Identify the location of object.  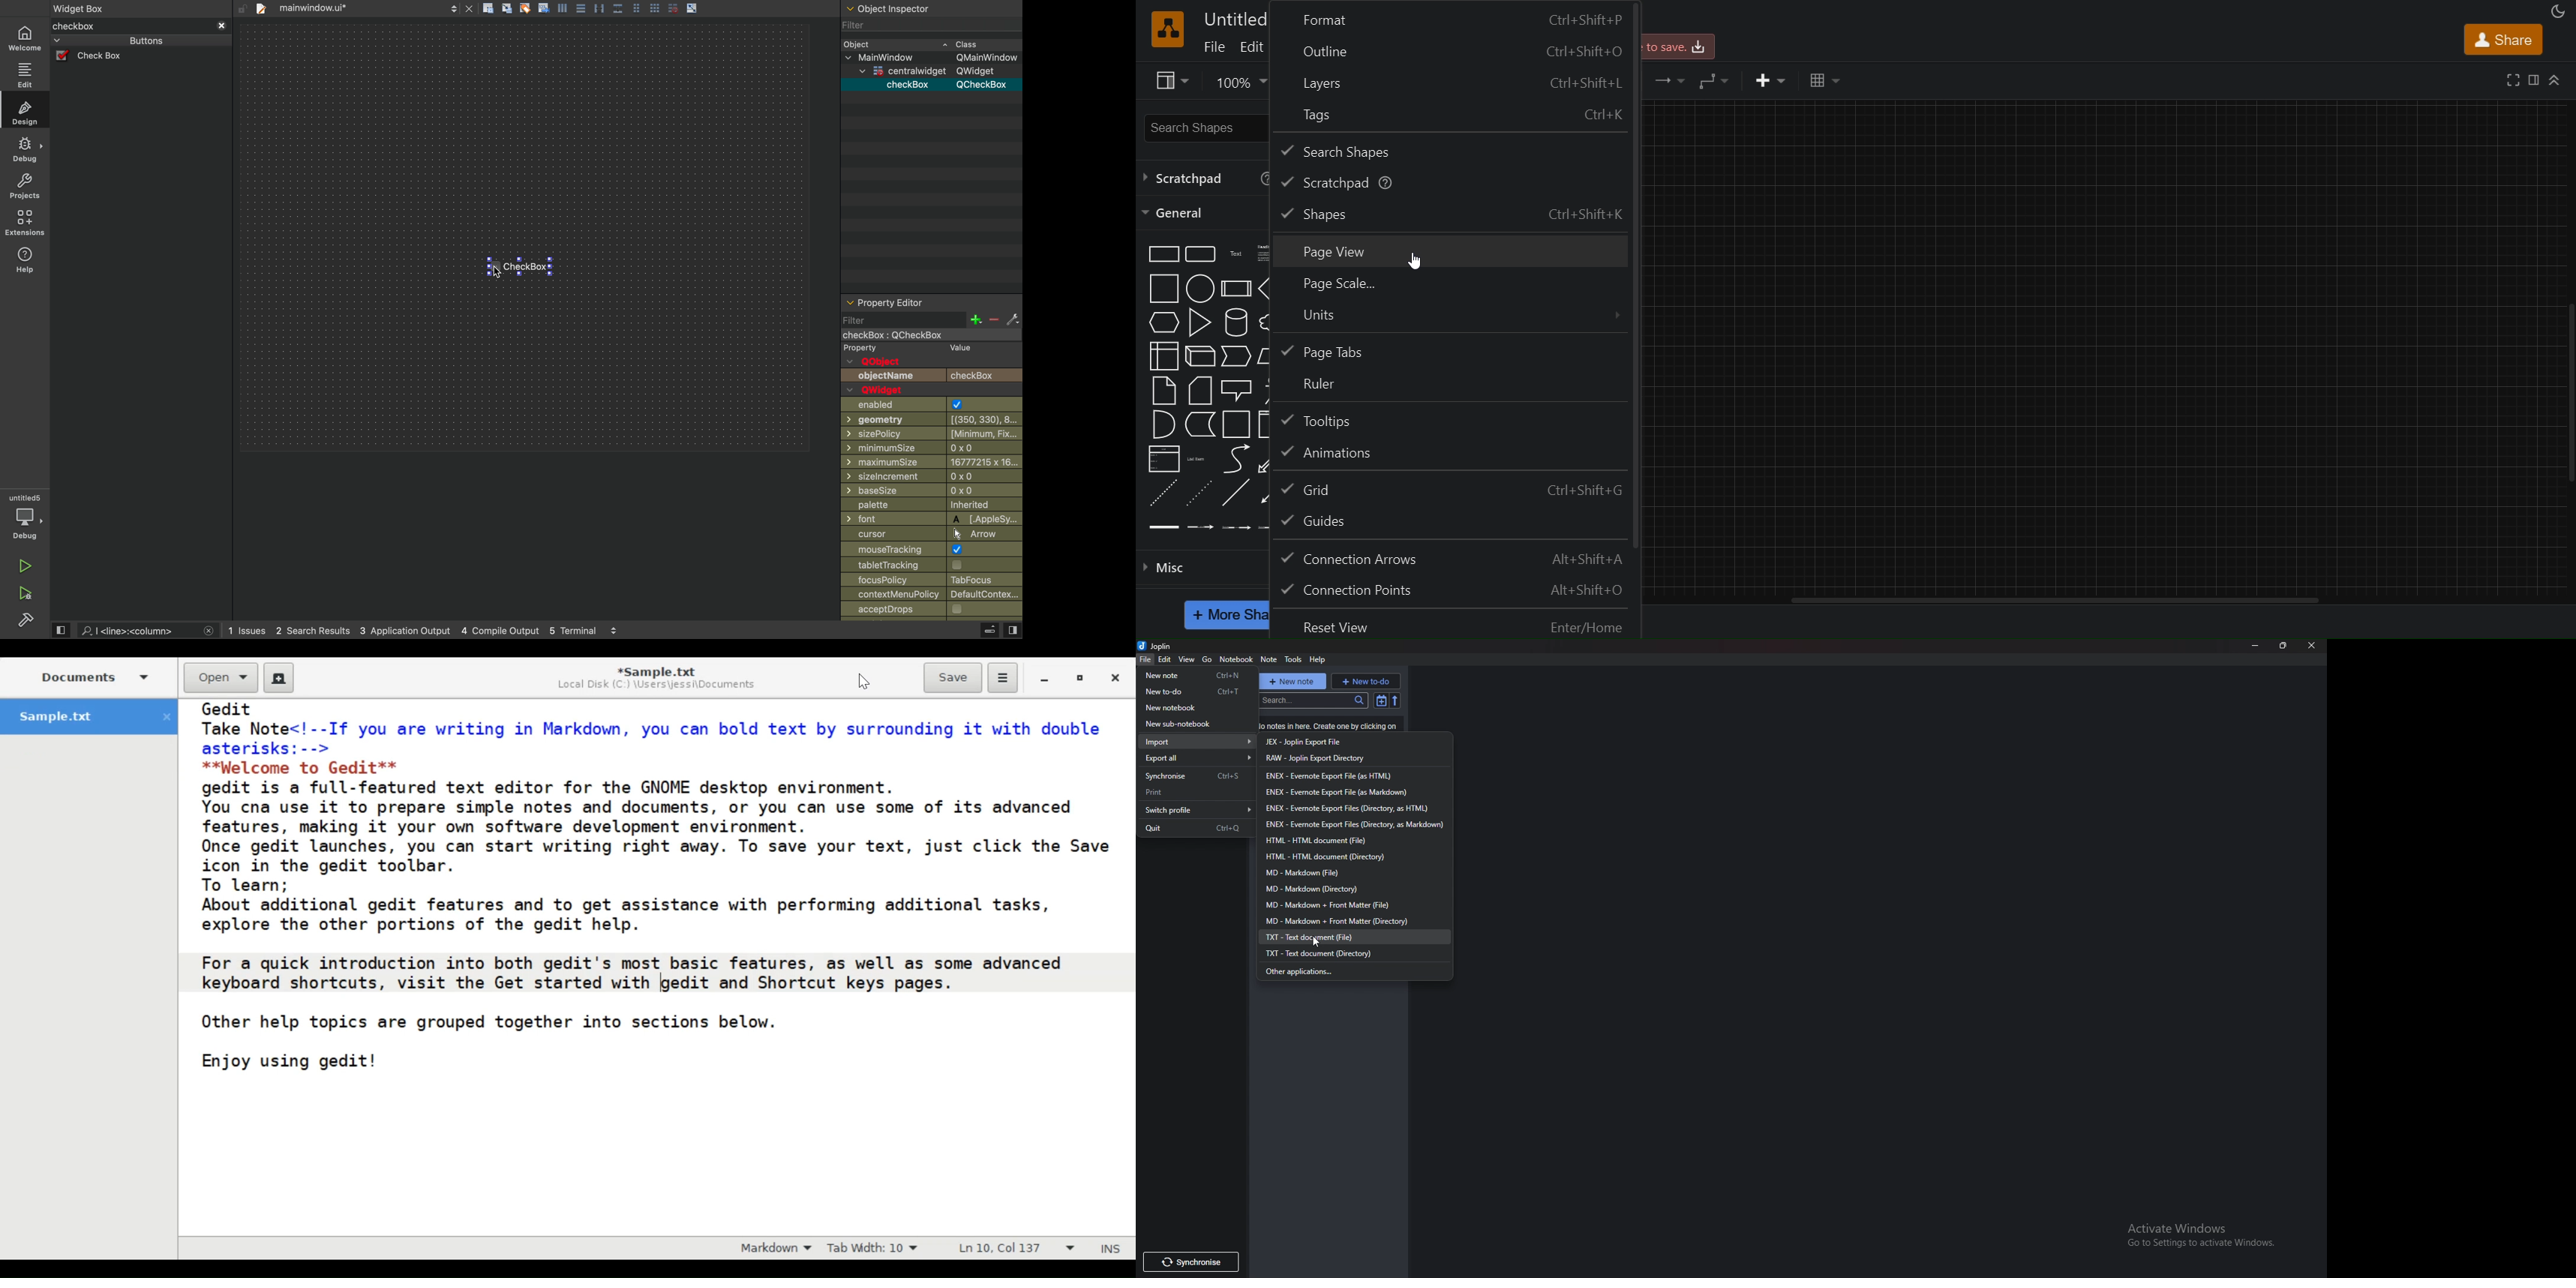
(919, 43).